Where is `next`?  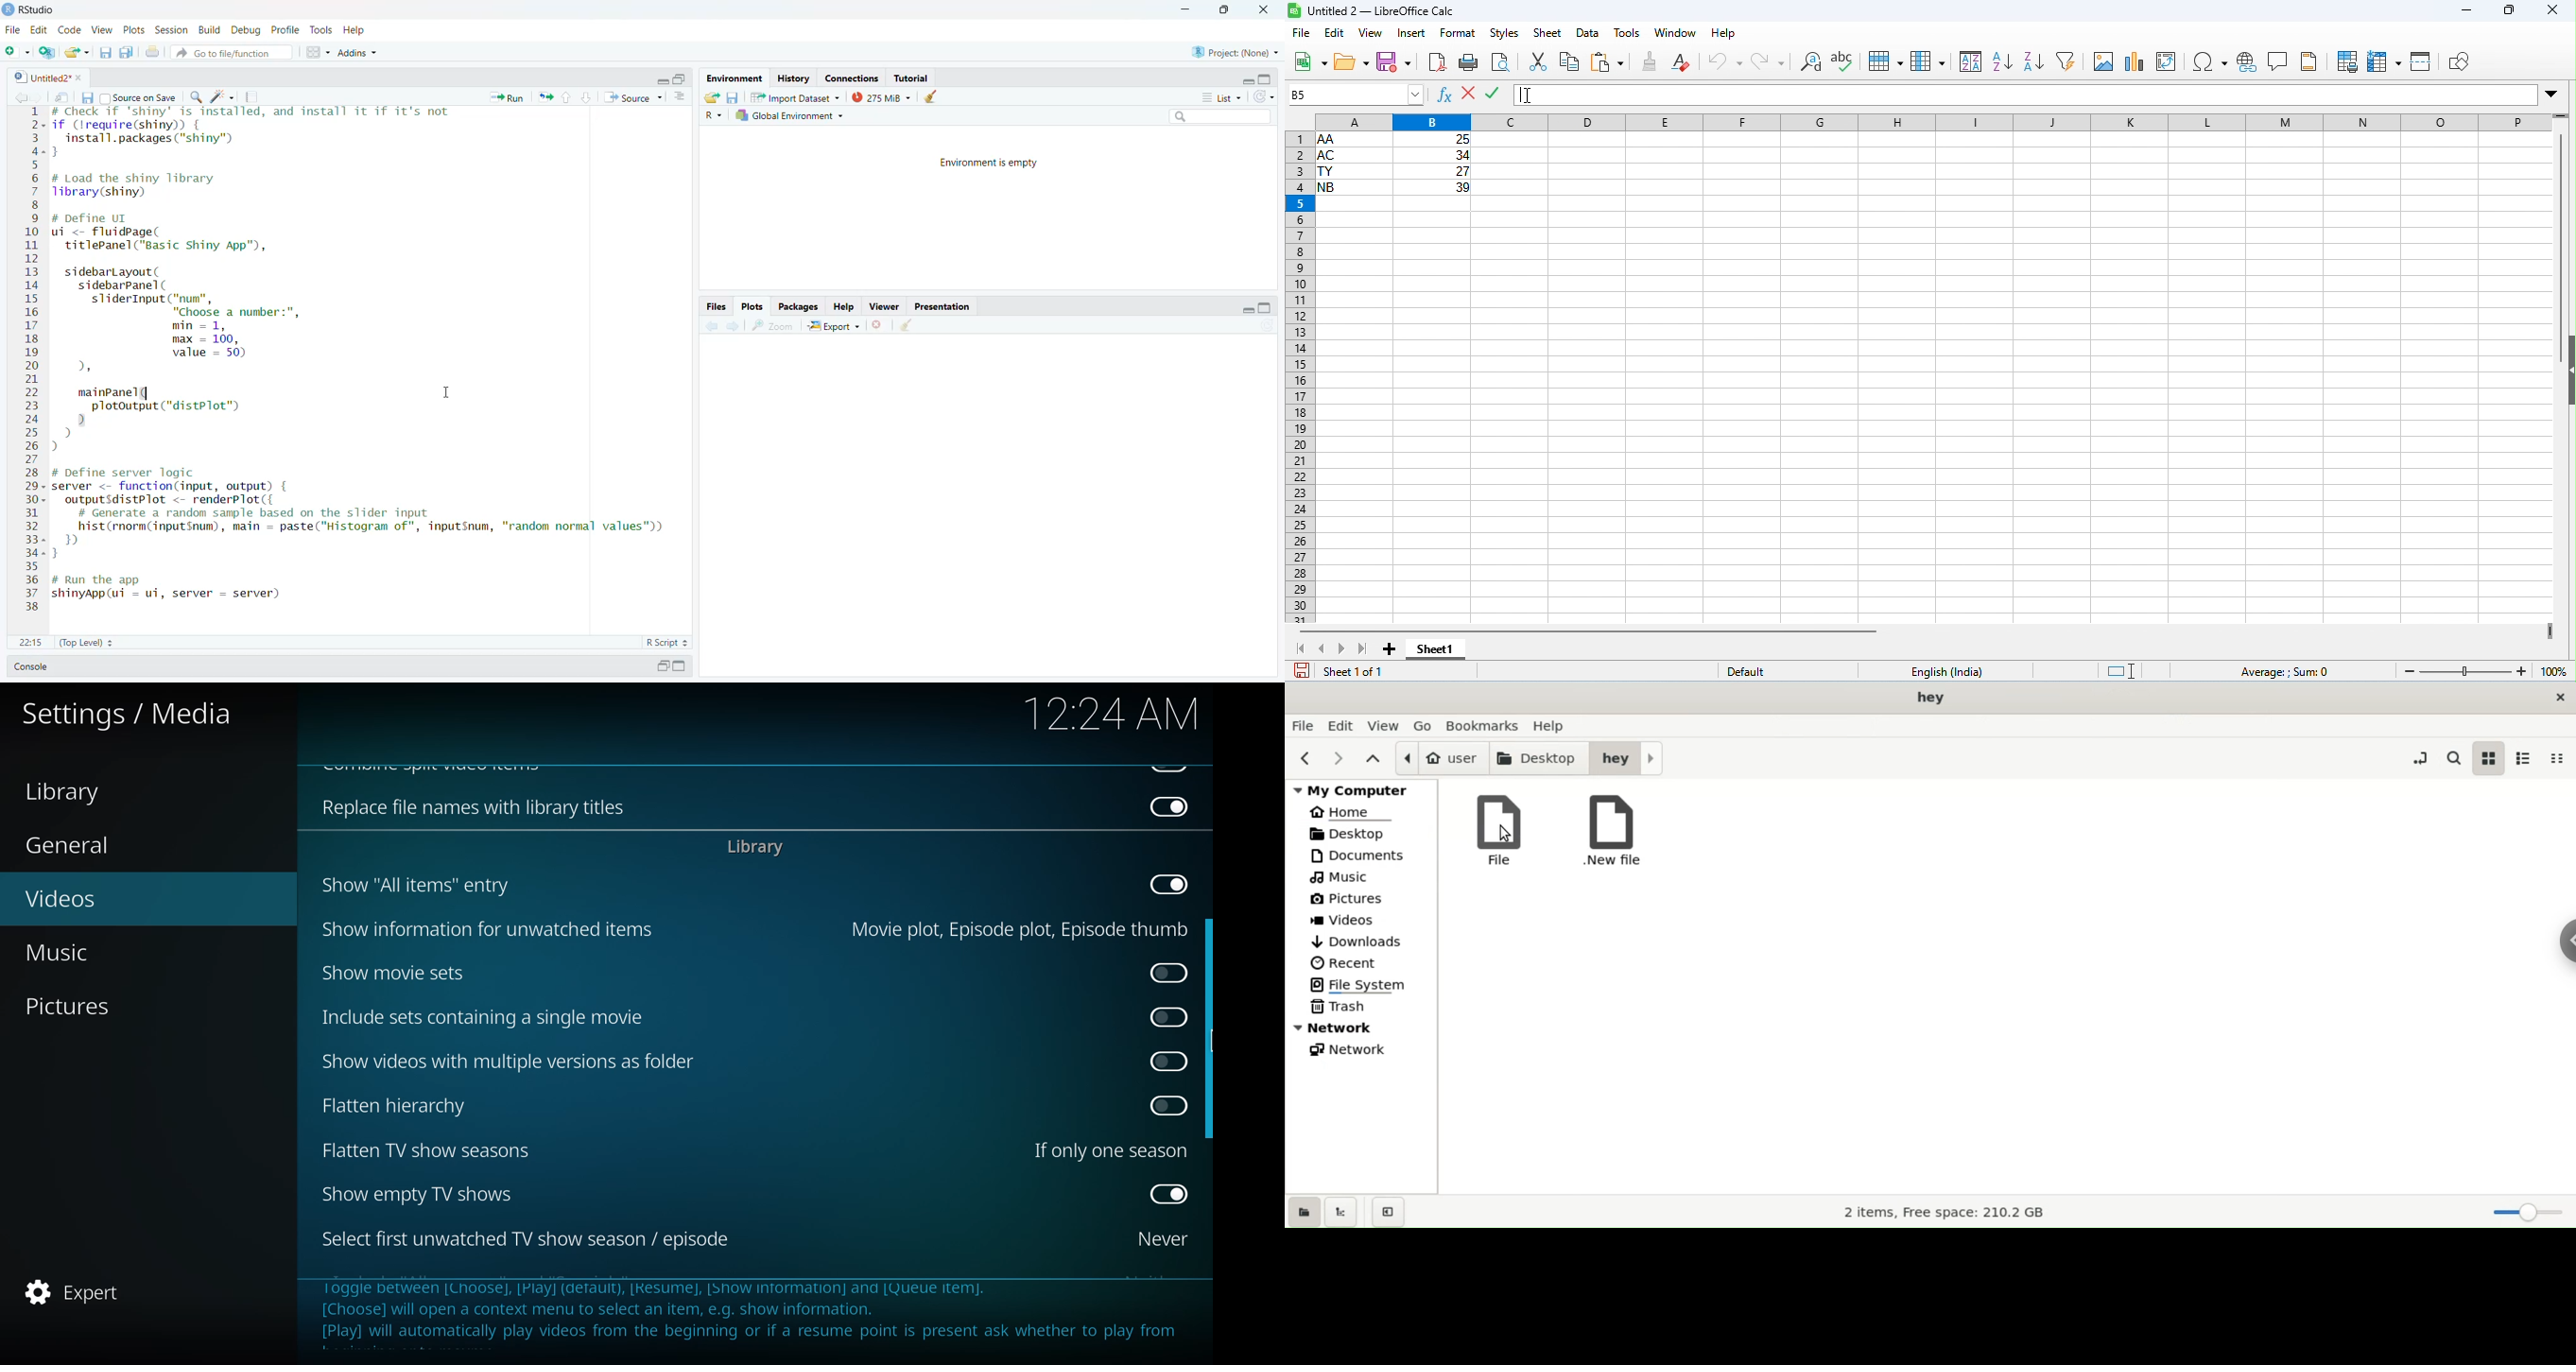 next is located at coordinates (1342, 648).